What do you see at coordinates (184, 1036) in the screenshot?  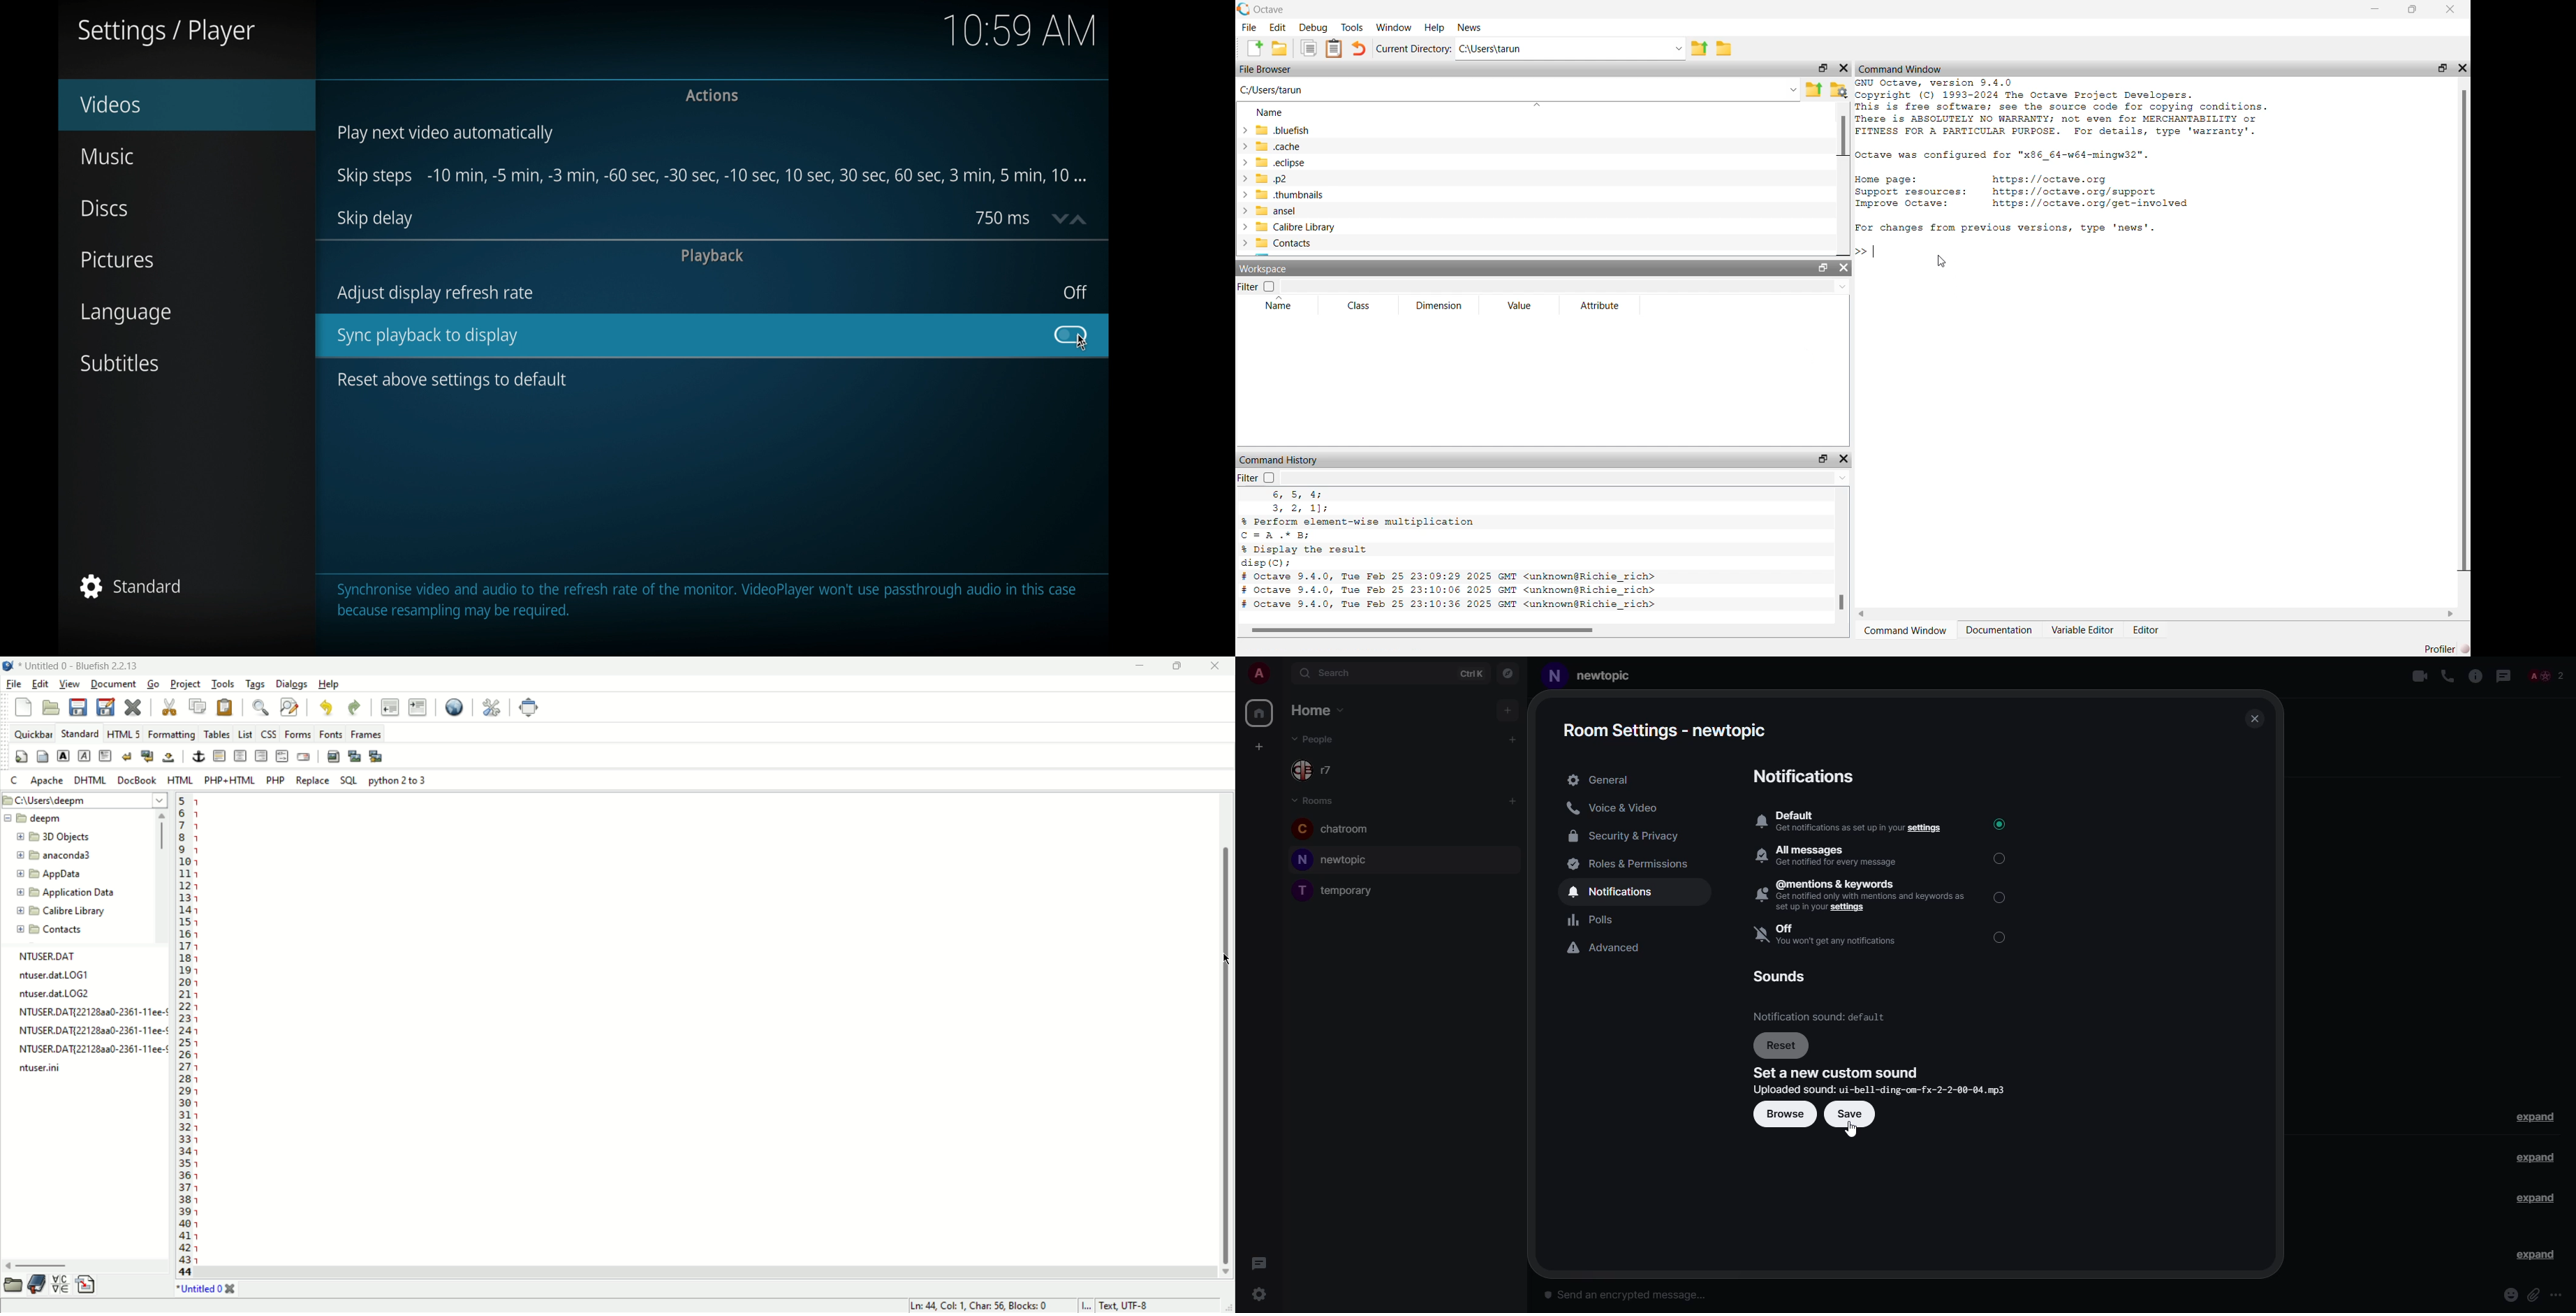 I see `line number` at bounding box center [184, 1036].